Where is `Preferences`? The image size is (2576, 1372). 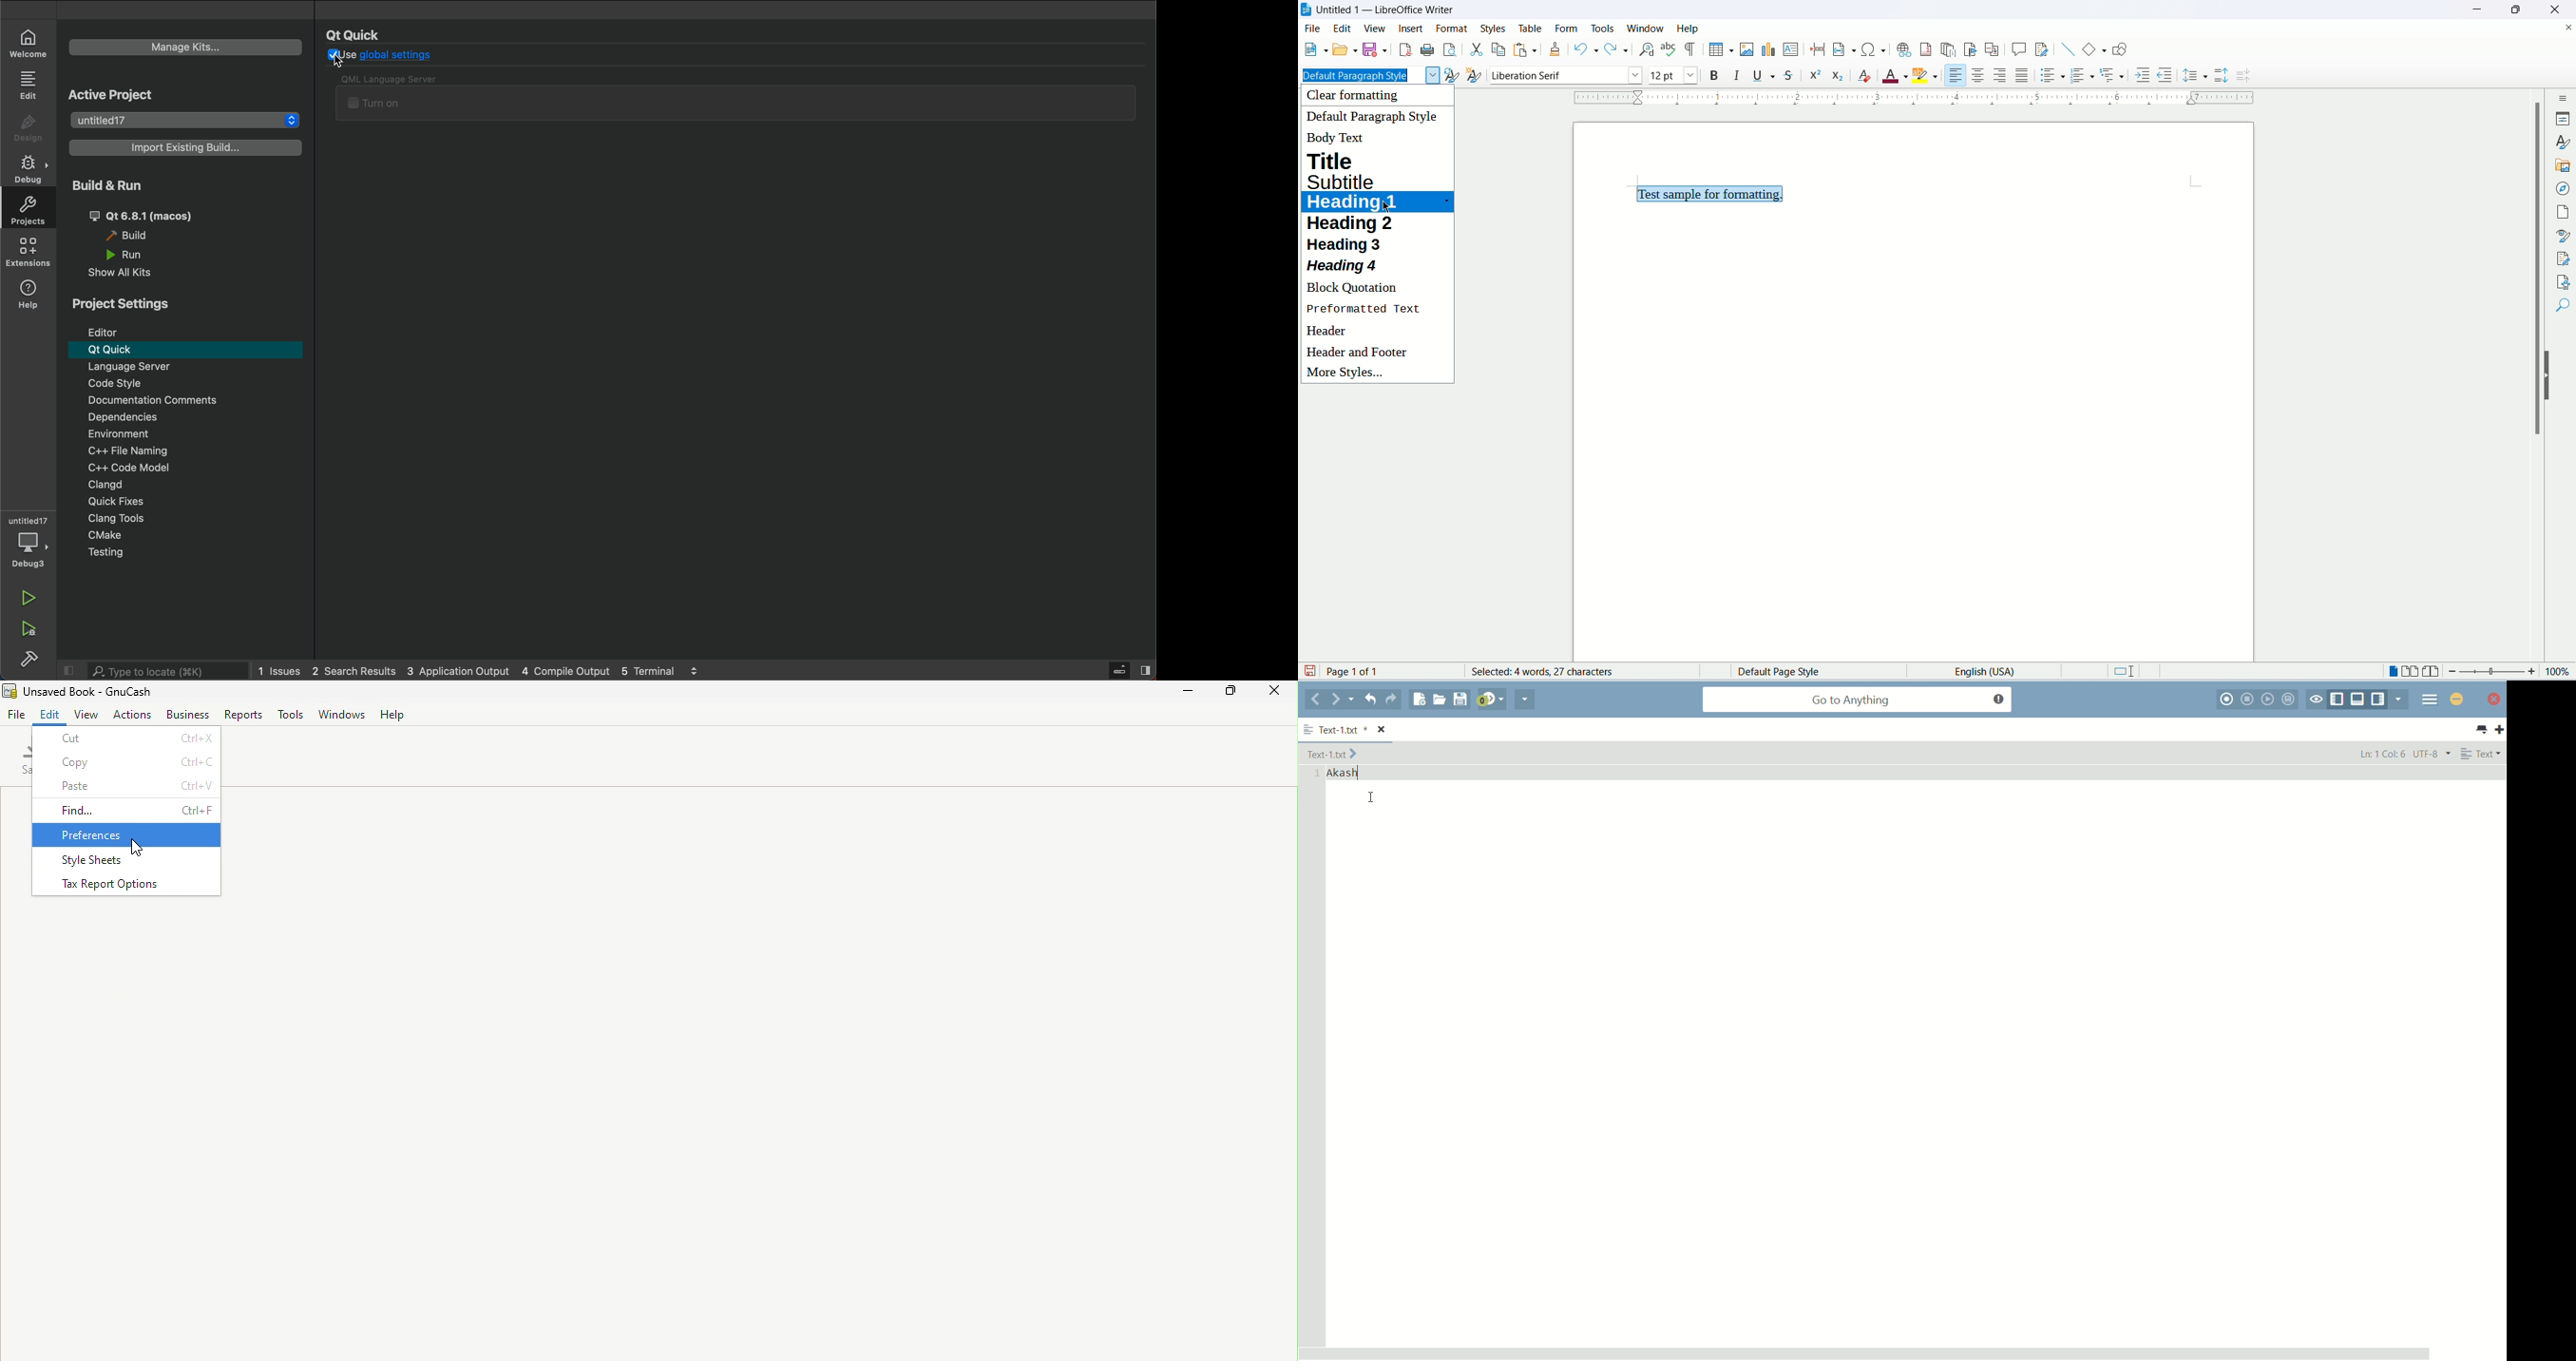
Preferences is located at coordinates (127, 834).